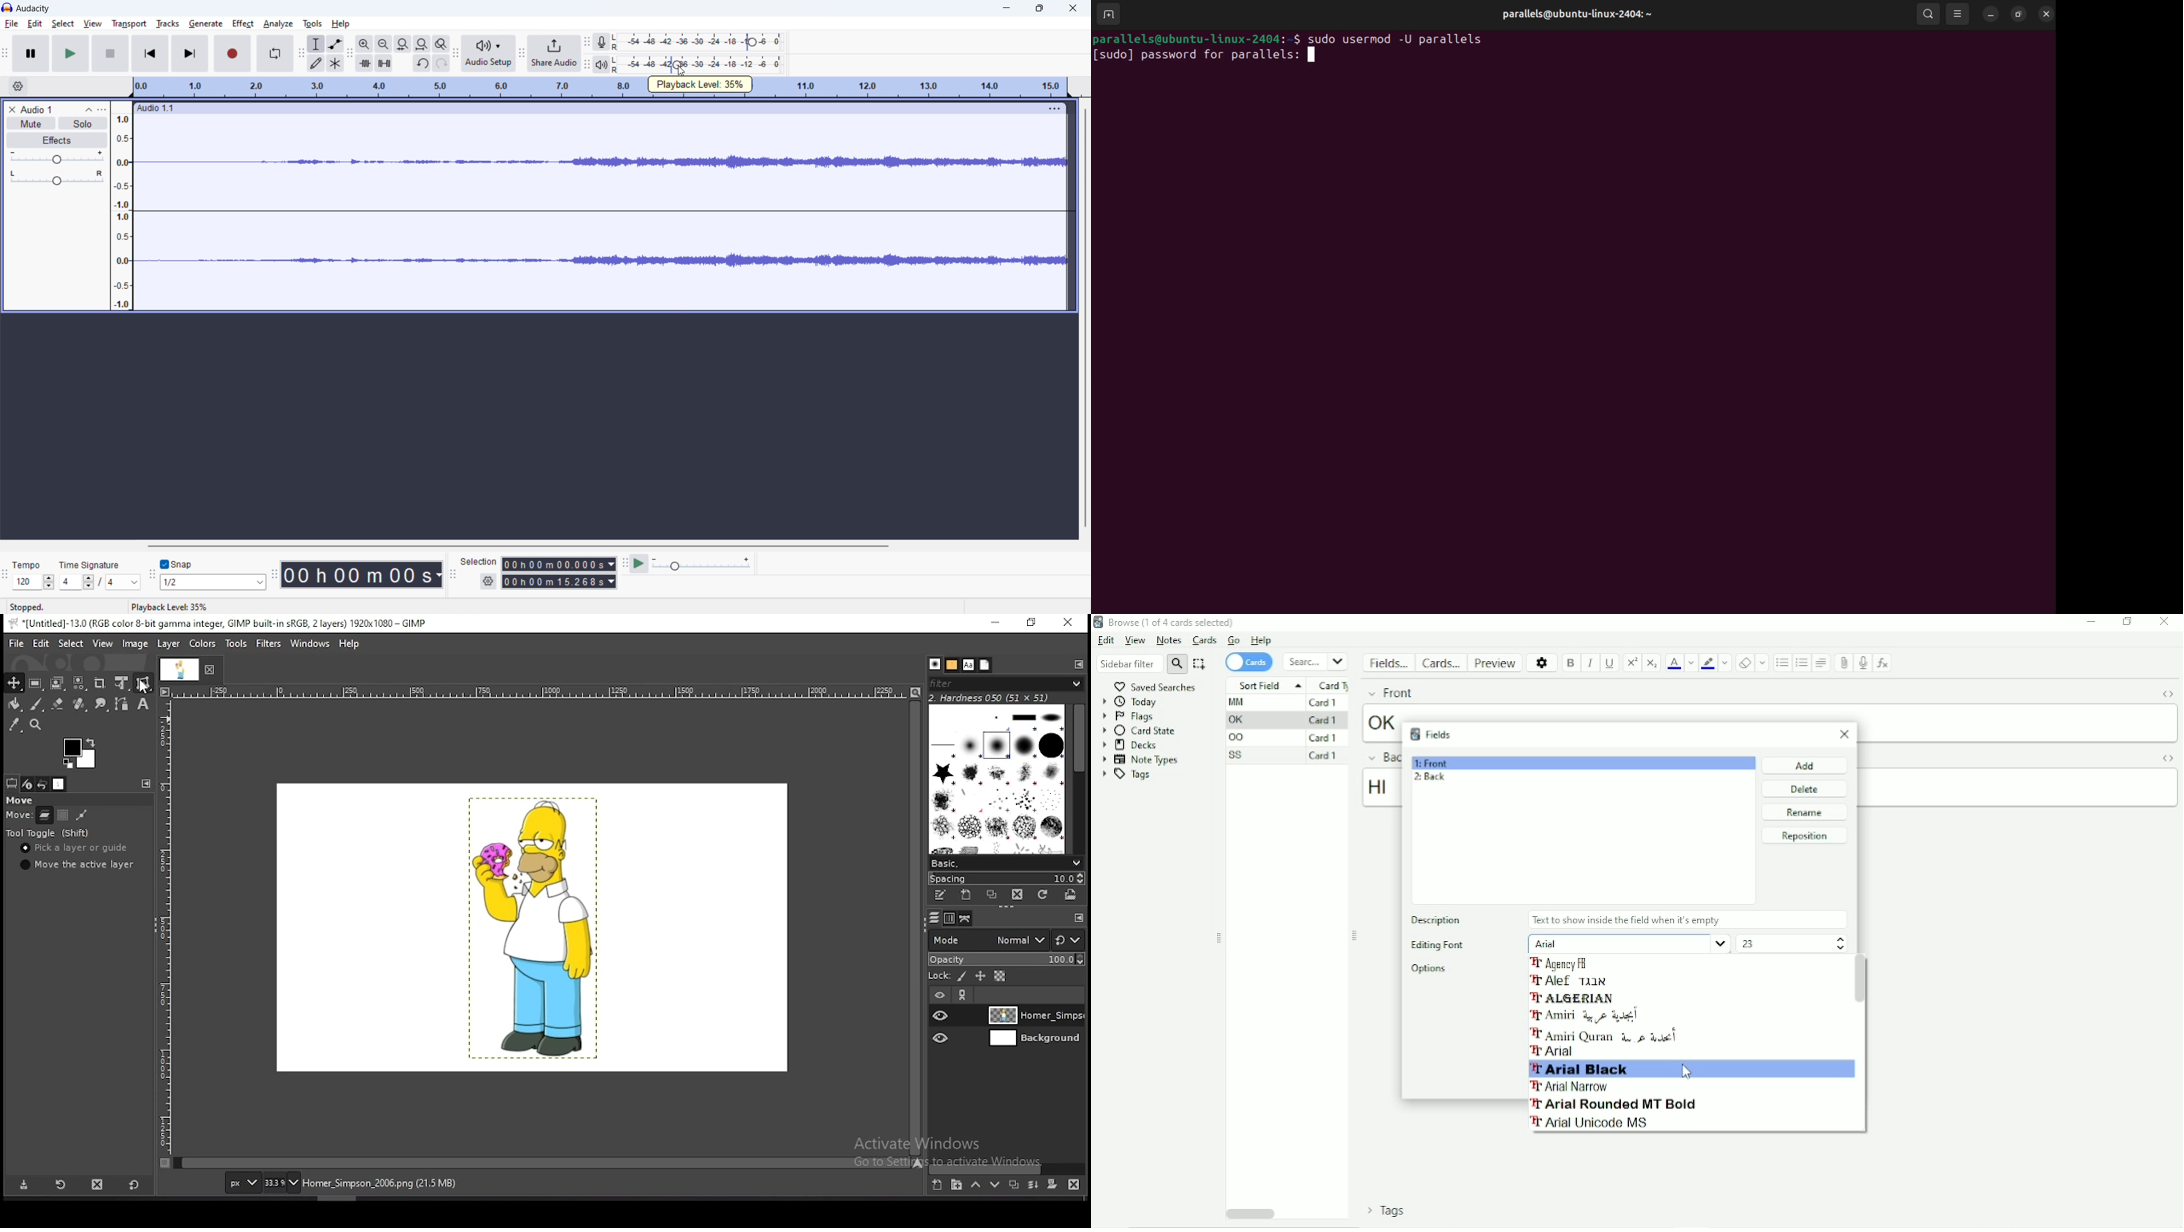 Image resolution: width=2184 pixels, height=1232 pixels. What do you see at coordinates (1745, 662) in the screenshot?
I see `Remove formatting` at bounding box center [1745, 662].